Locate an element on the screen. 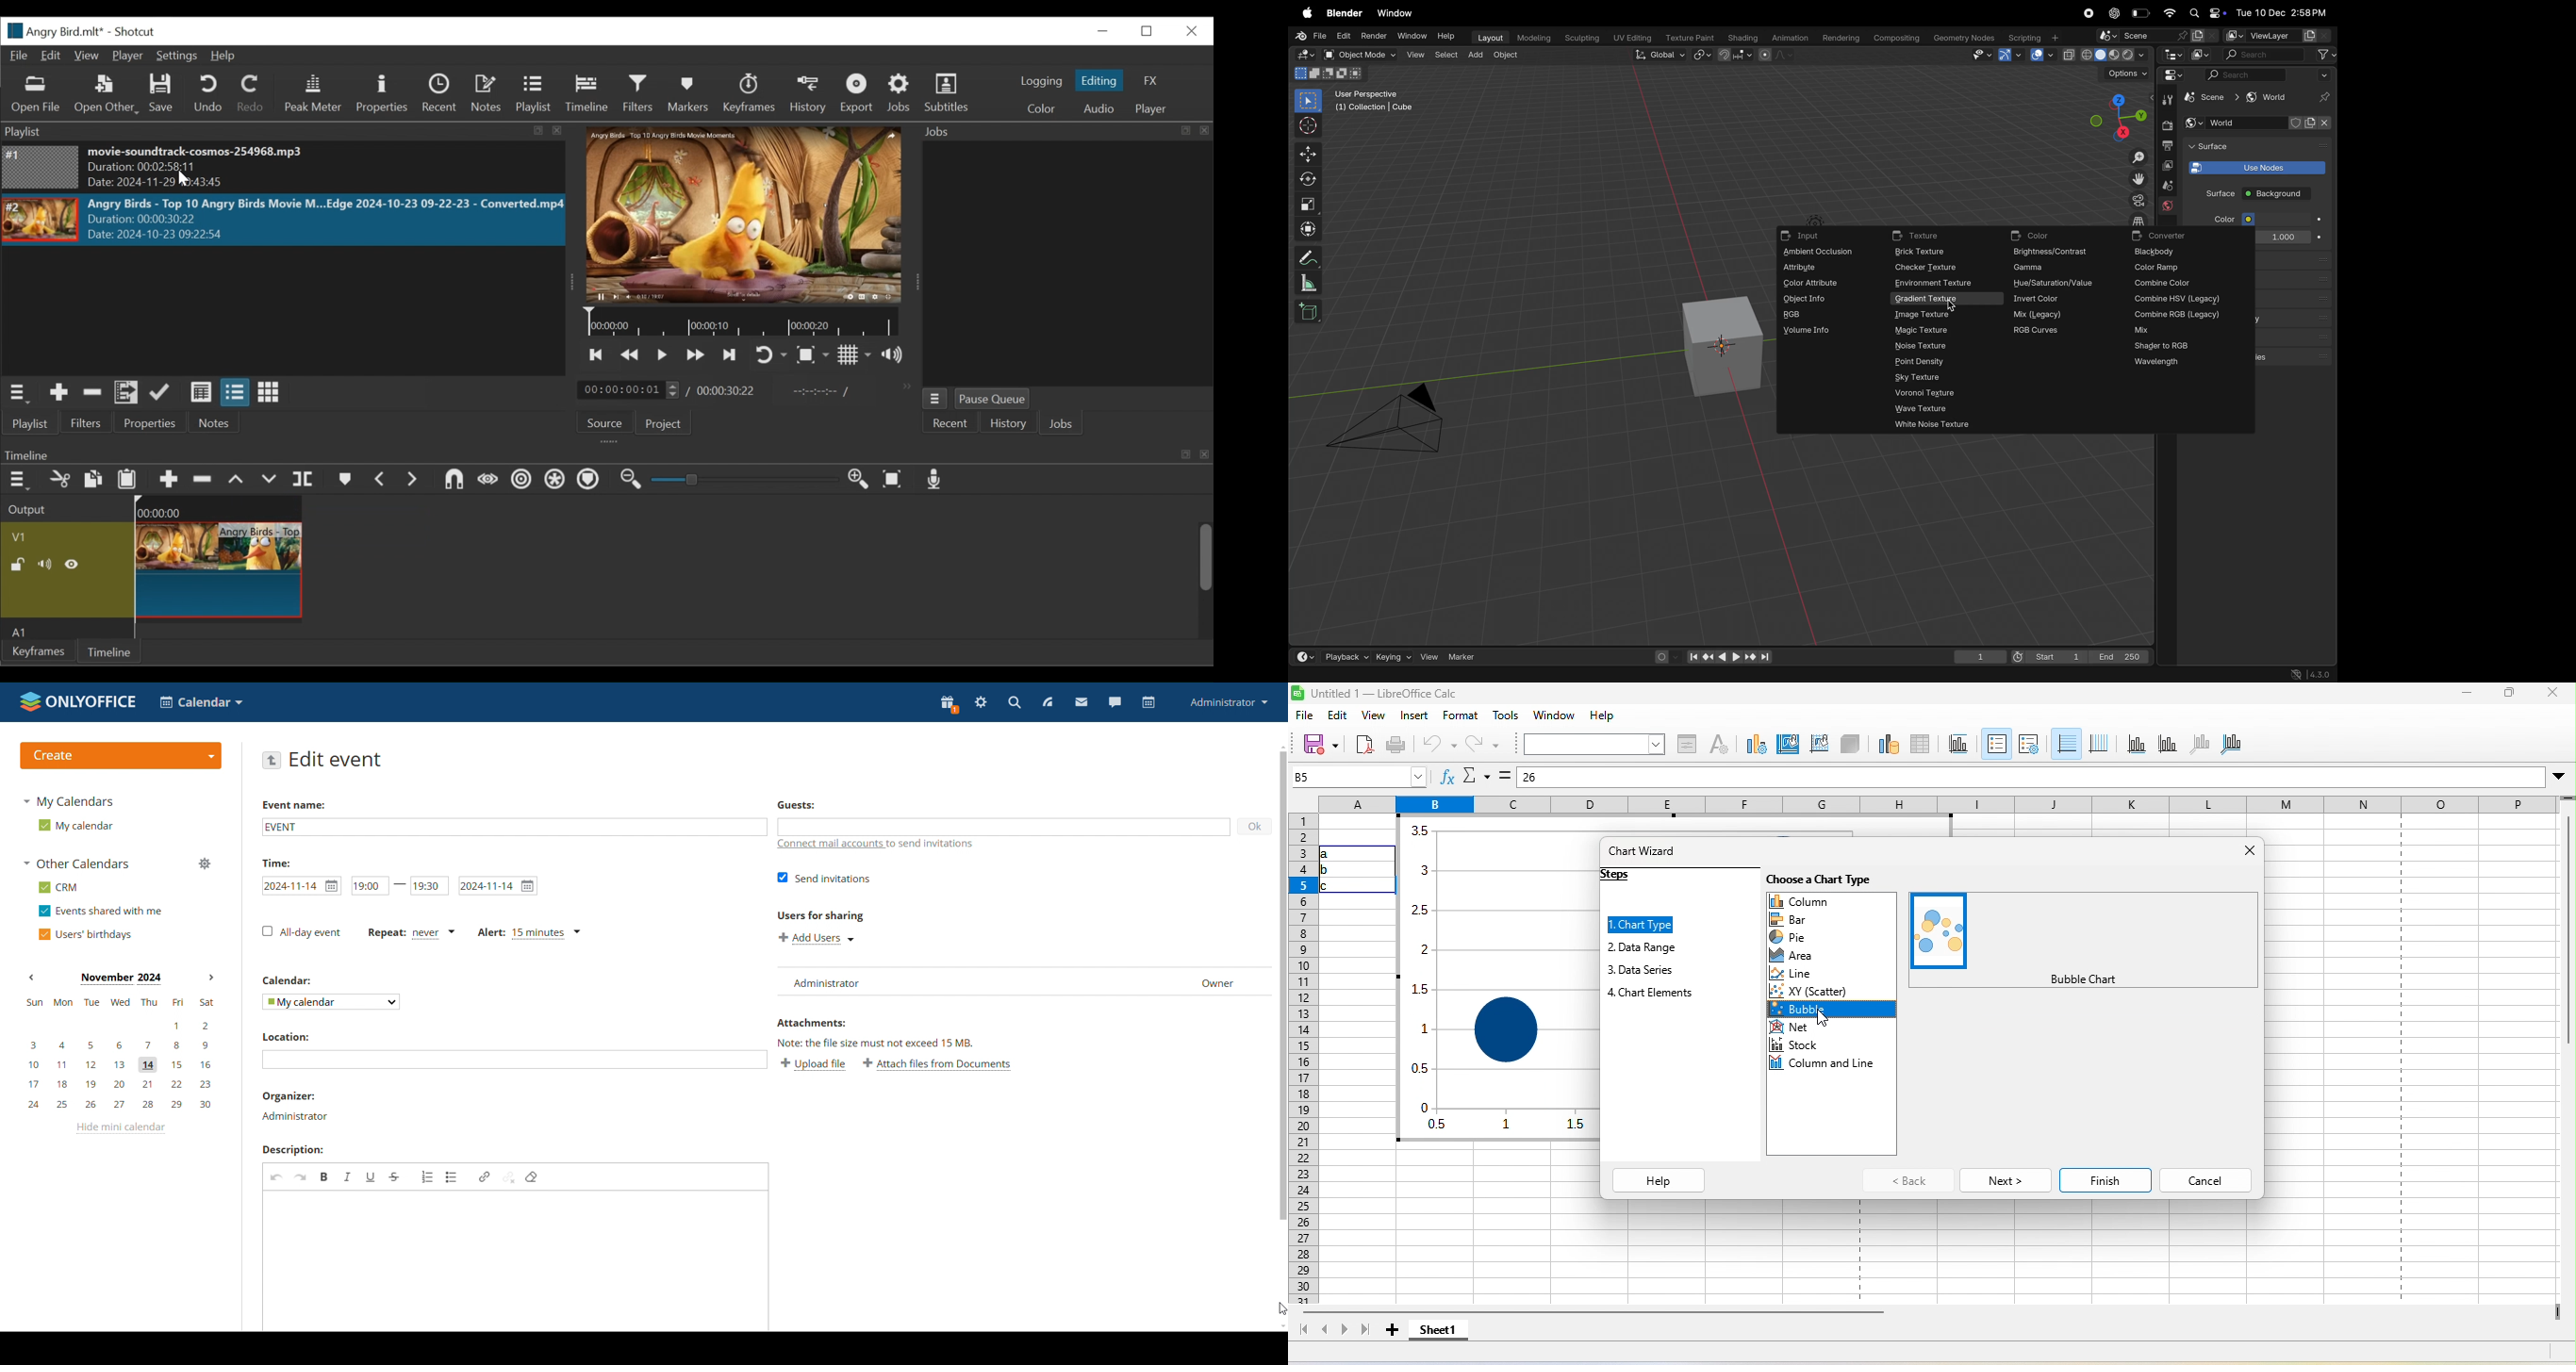 The width and height of the screenshot is (2576, 1372). Exort is located at coordinates (858, 94).